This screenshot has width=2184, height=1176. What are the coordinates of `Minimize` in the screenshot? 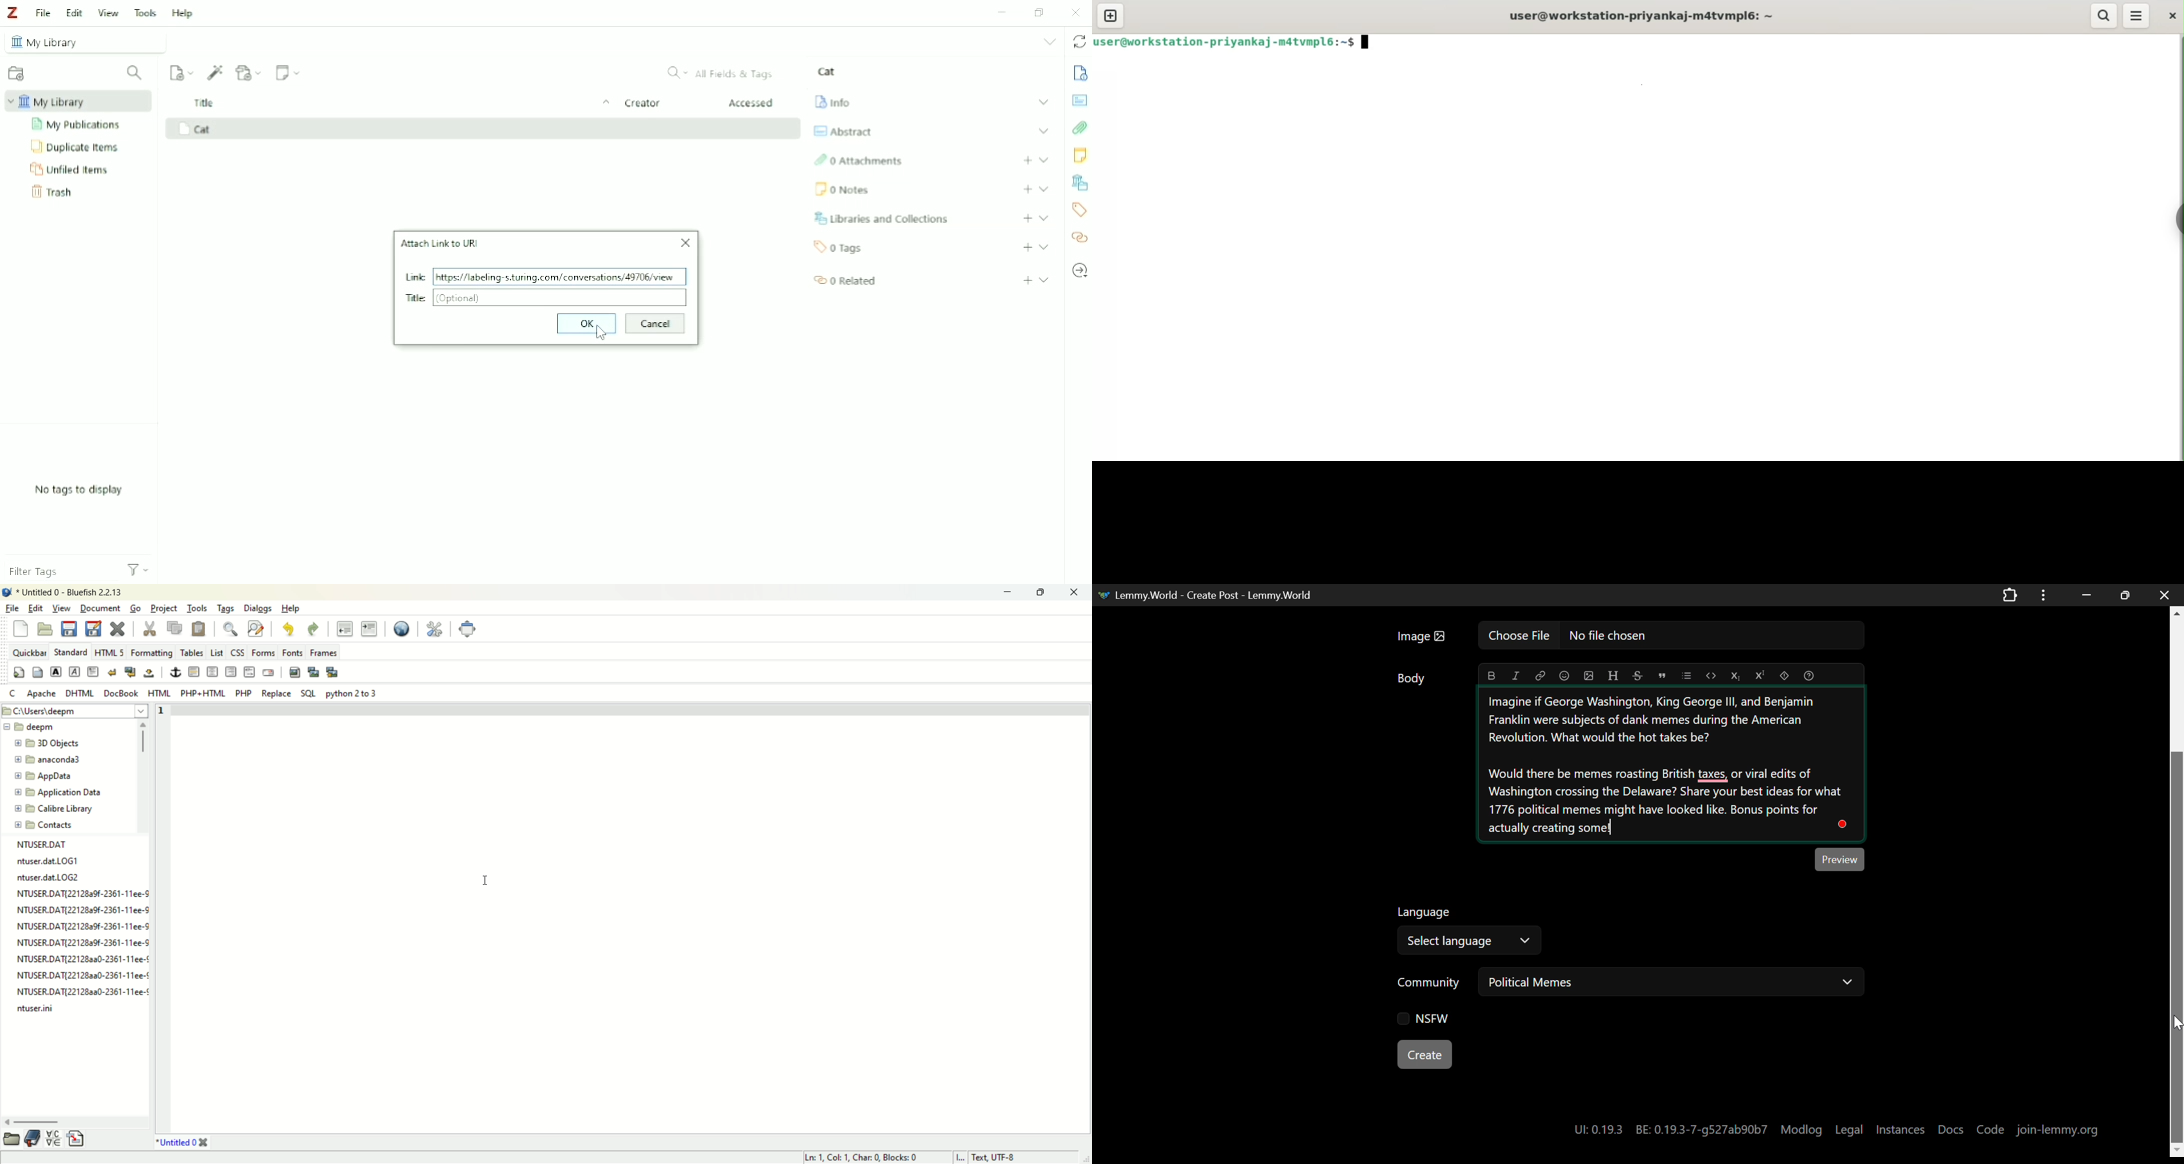 It's located at (999, 13).